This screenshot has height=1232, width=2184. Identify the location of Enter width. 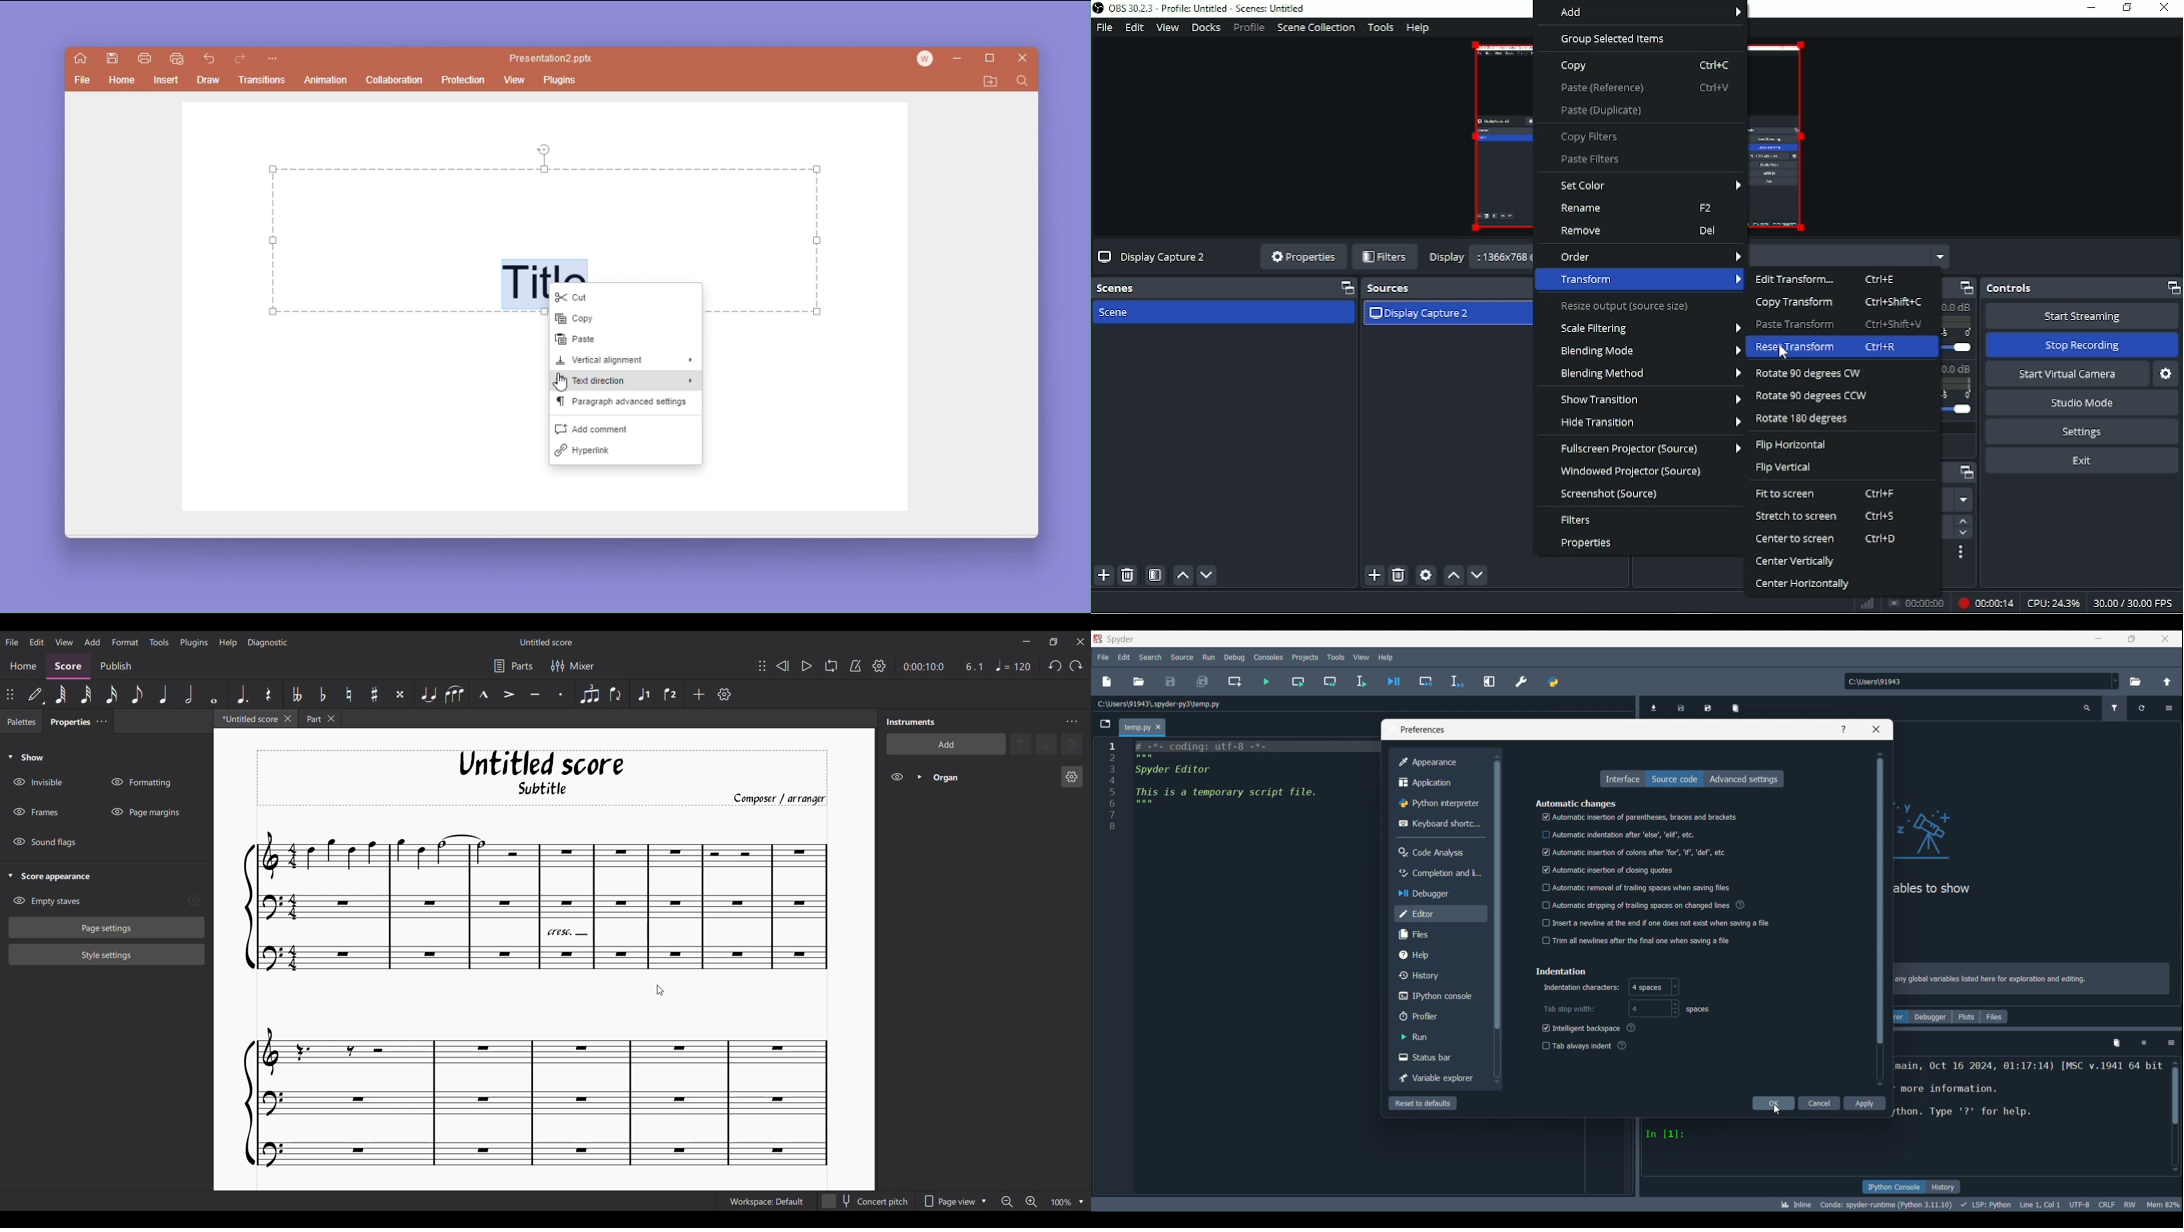
(1649, 1009).